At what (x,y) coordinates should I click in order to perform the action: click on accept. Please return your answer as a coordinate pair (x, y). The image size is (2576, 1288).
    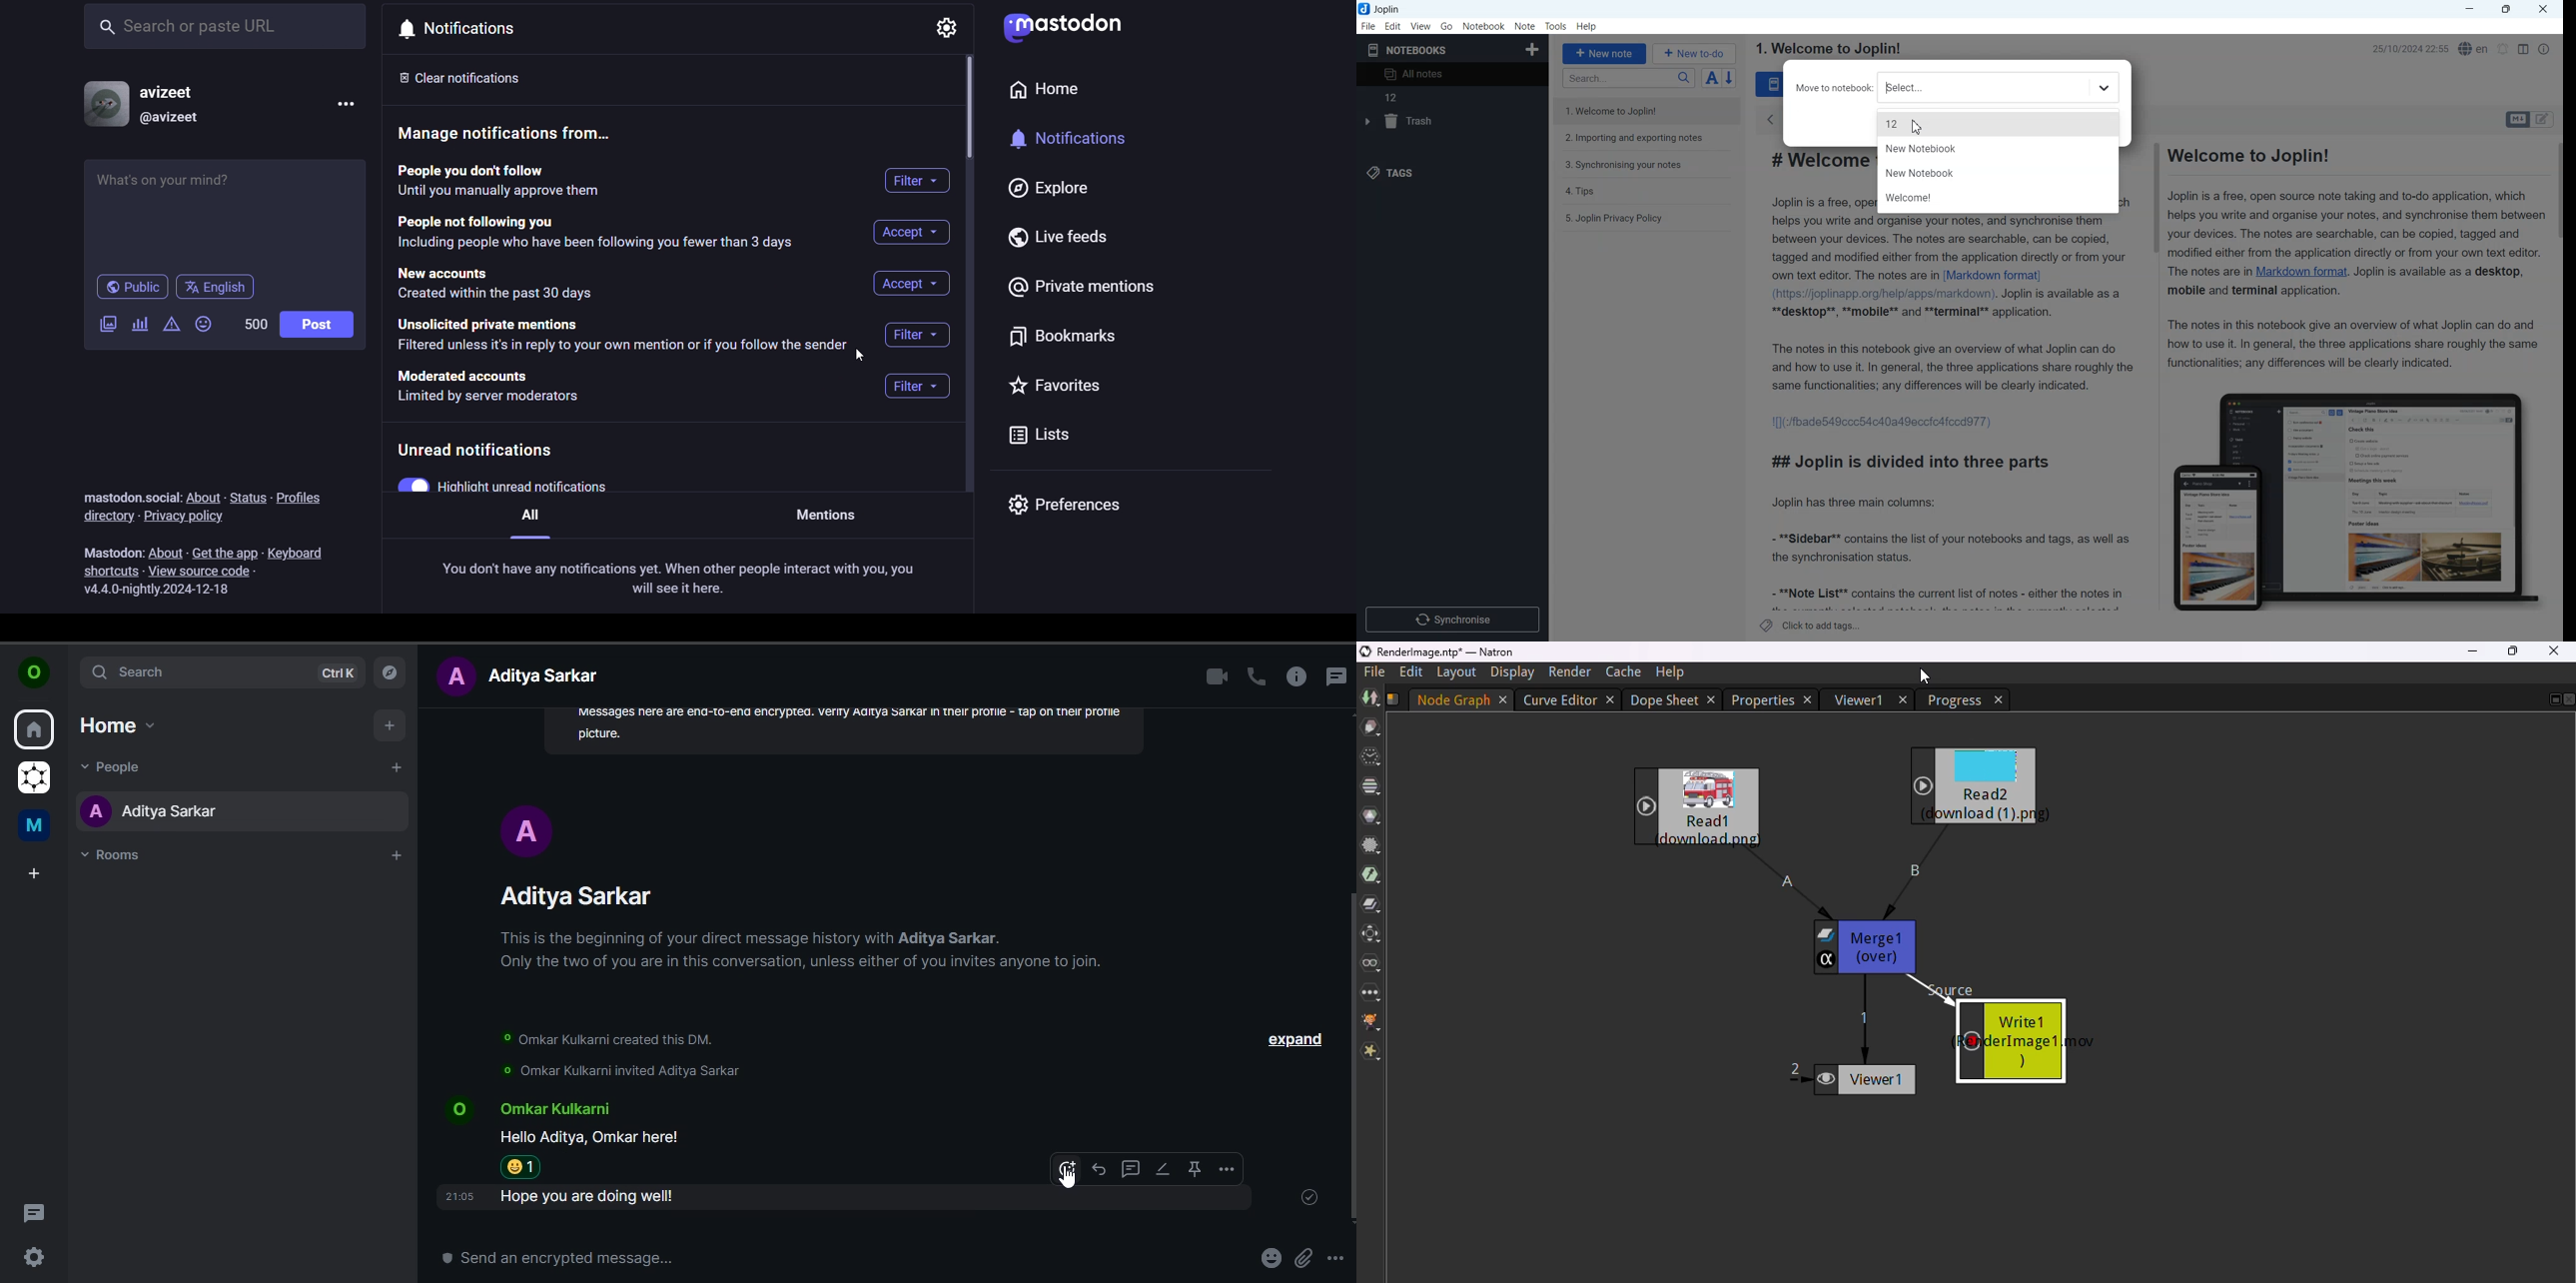
    Looking at the image, I should click on (908, 232).